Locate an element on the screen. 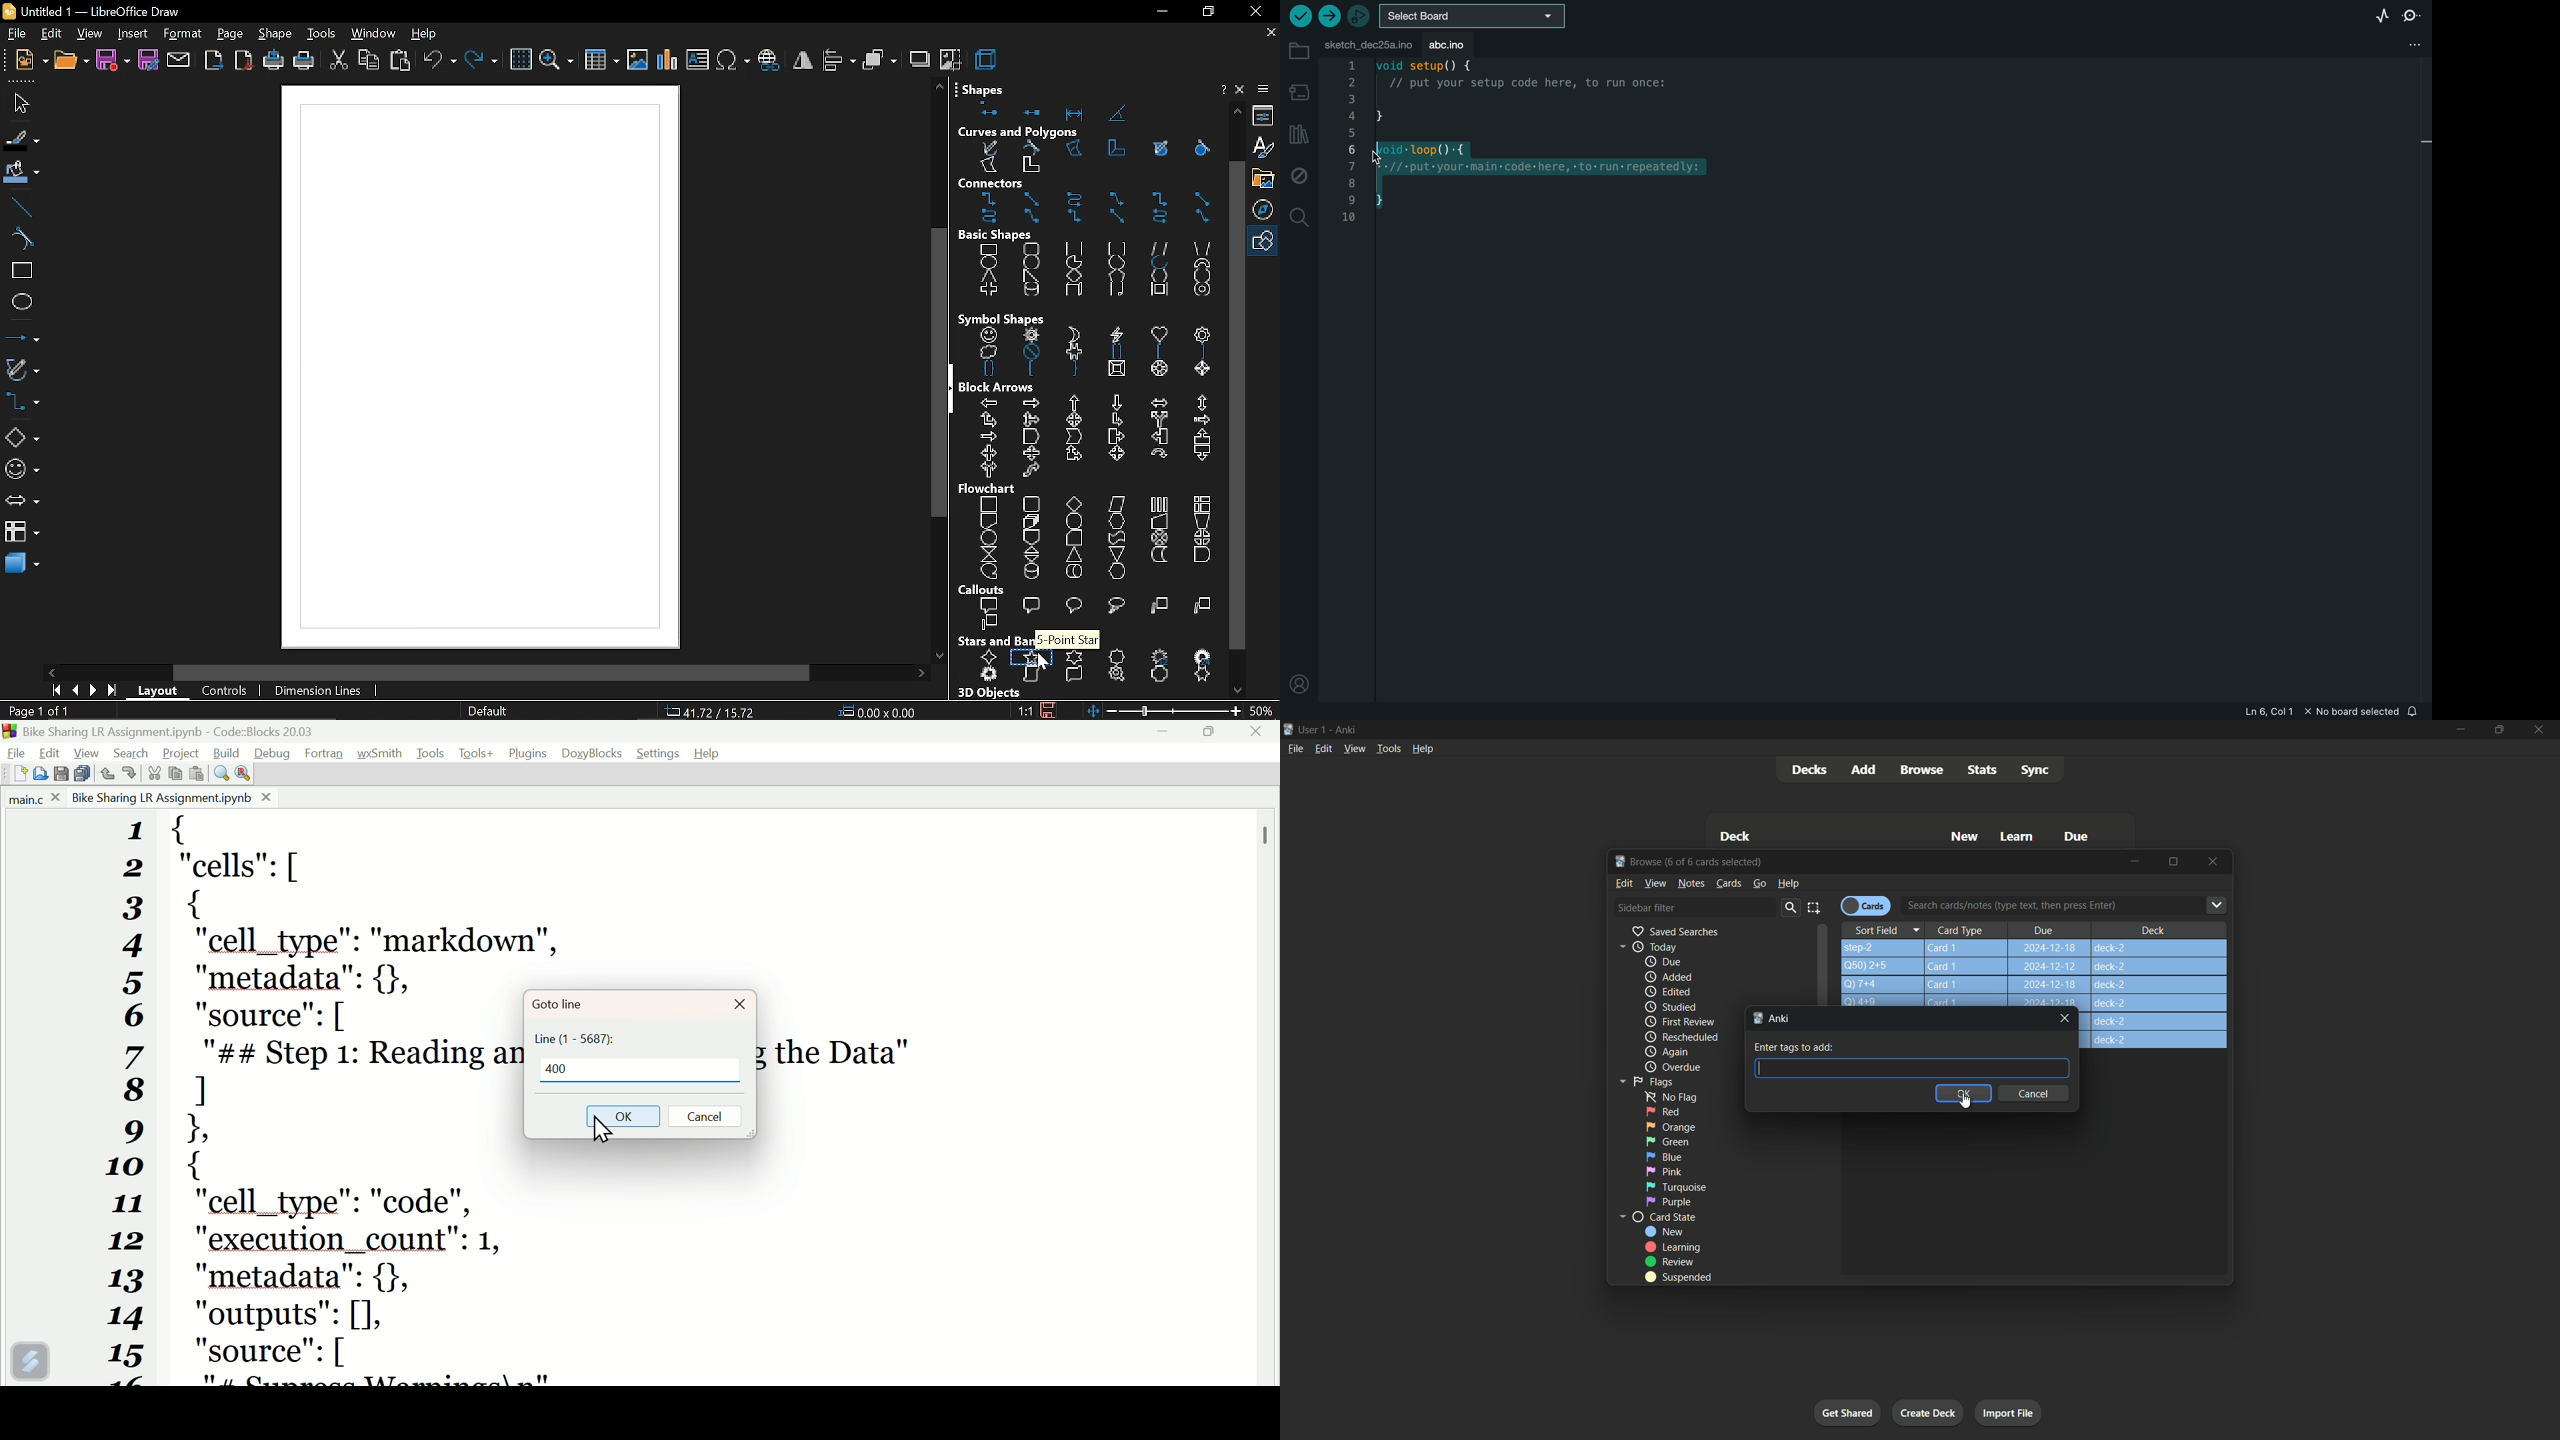 This screenshot has width=2576, height=1456. close is located at coordinates (1243, 89).